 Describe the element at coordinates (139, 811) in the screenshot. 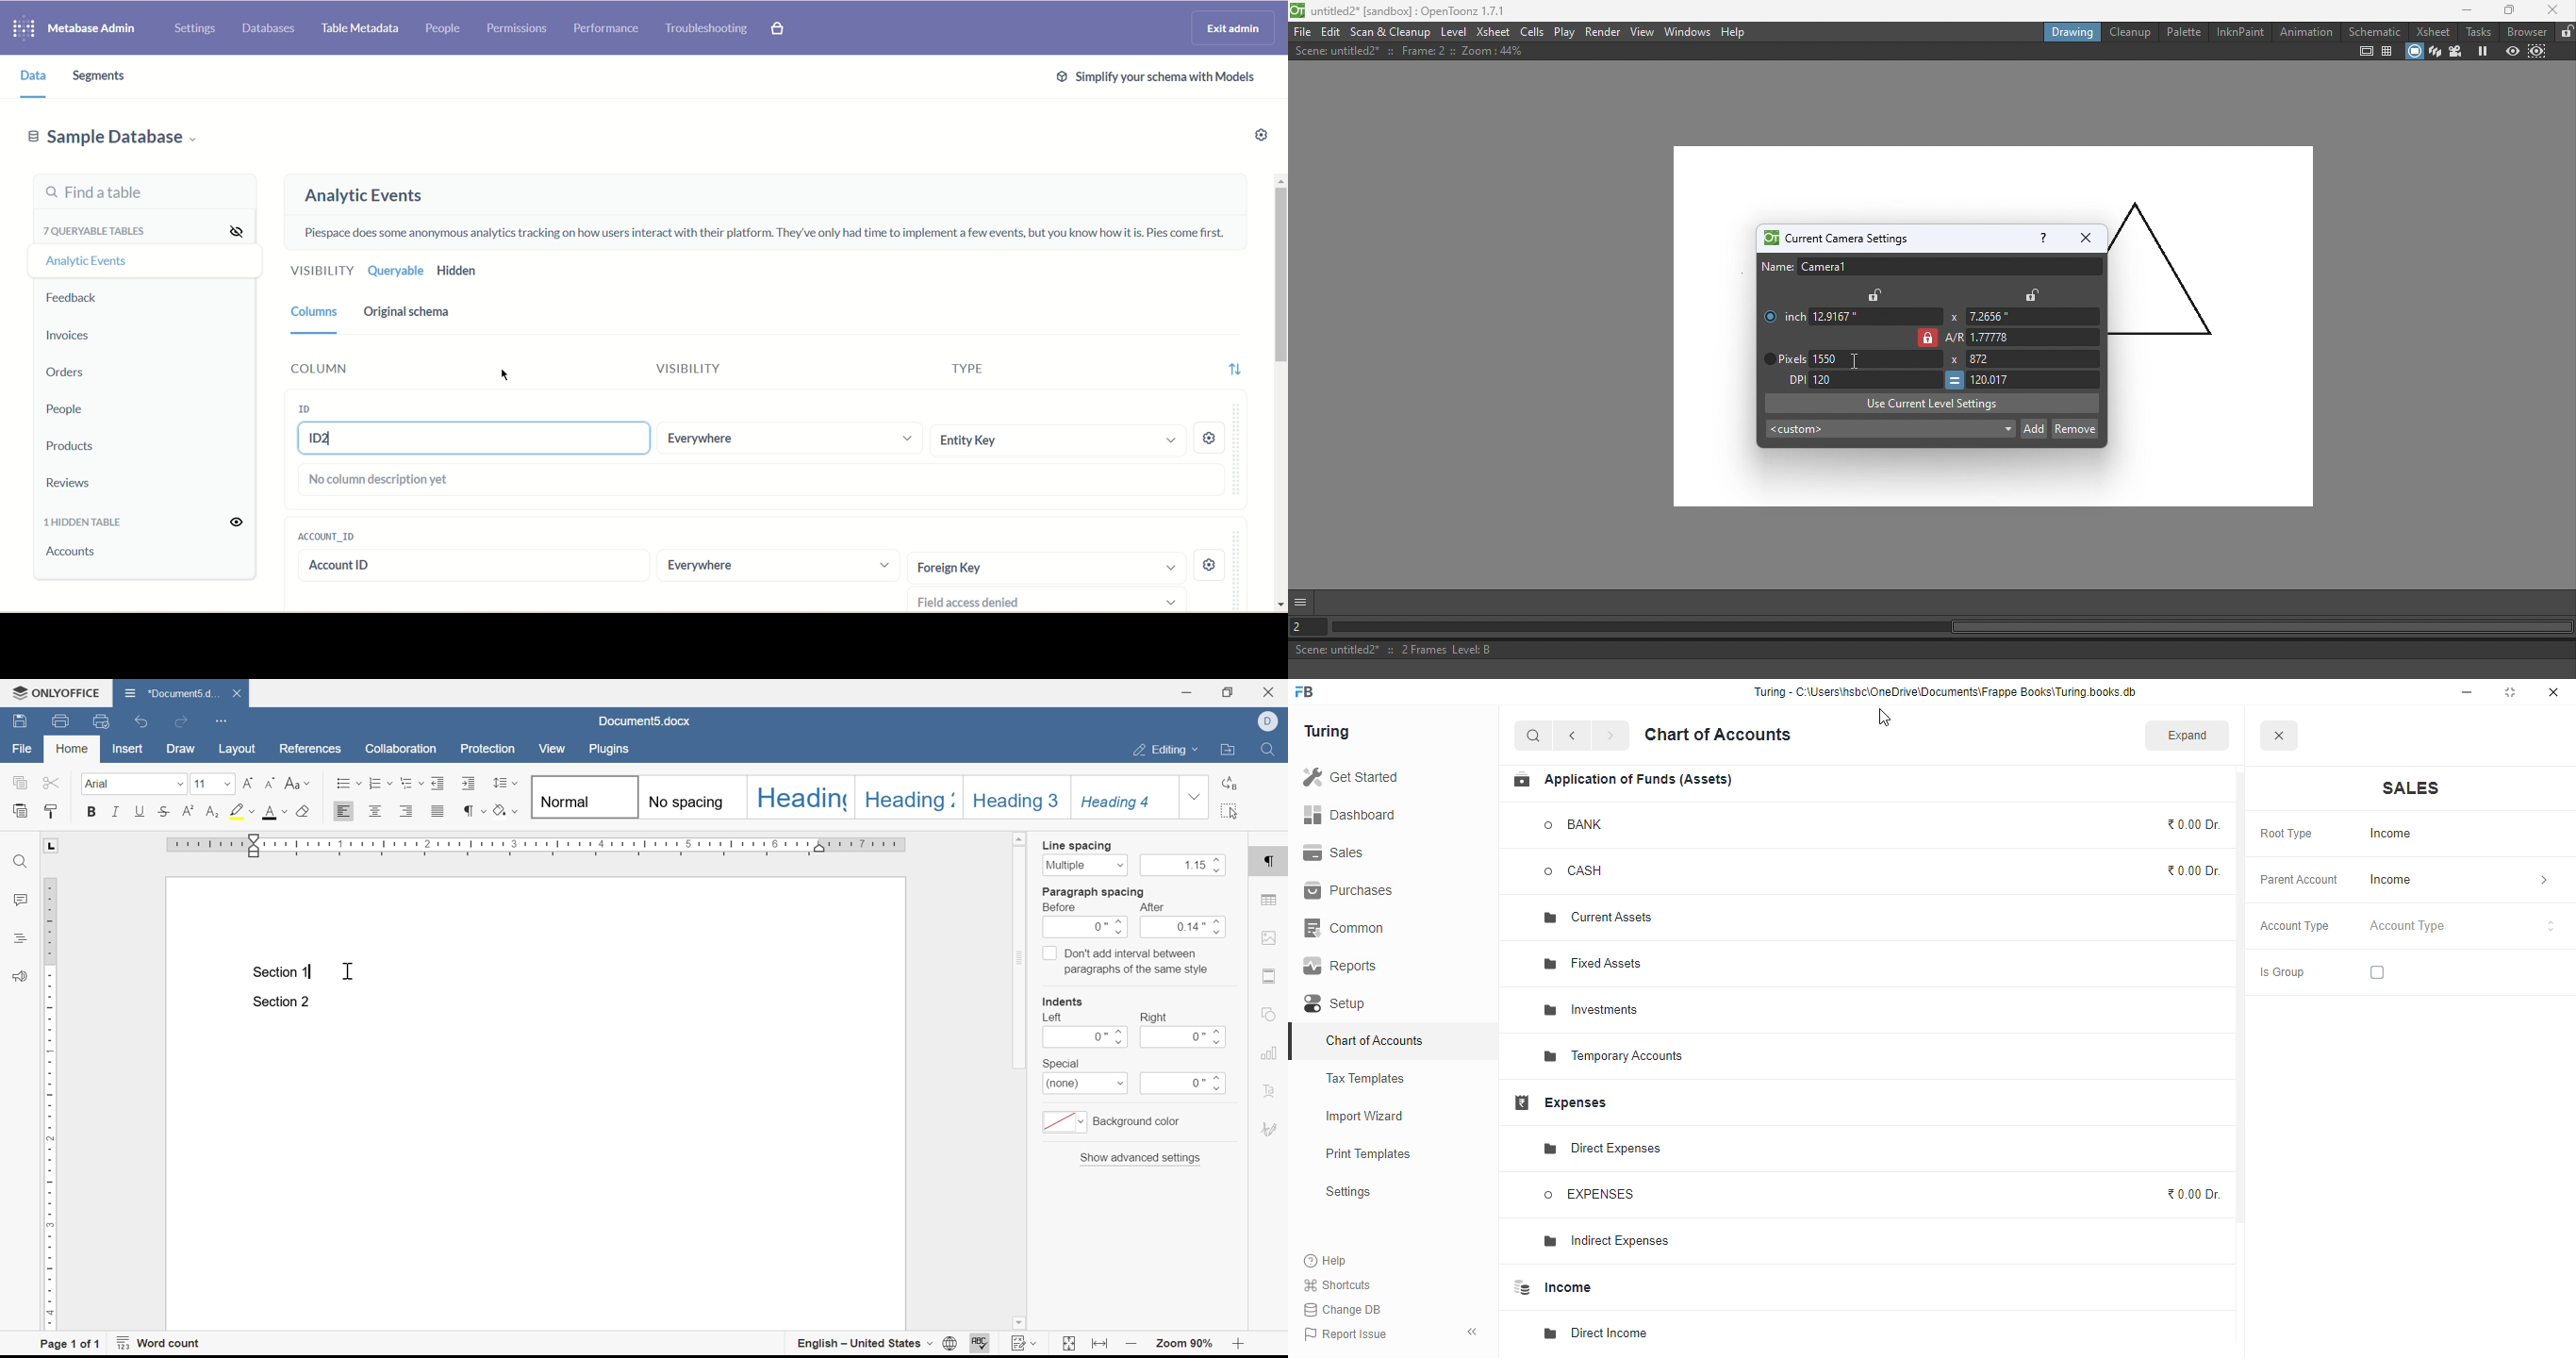

I see `underline` at that location.